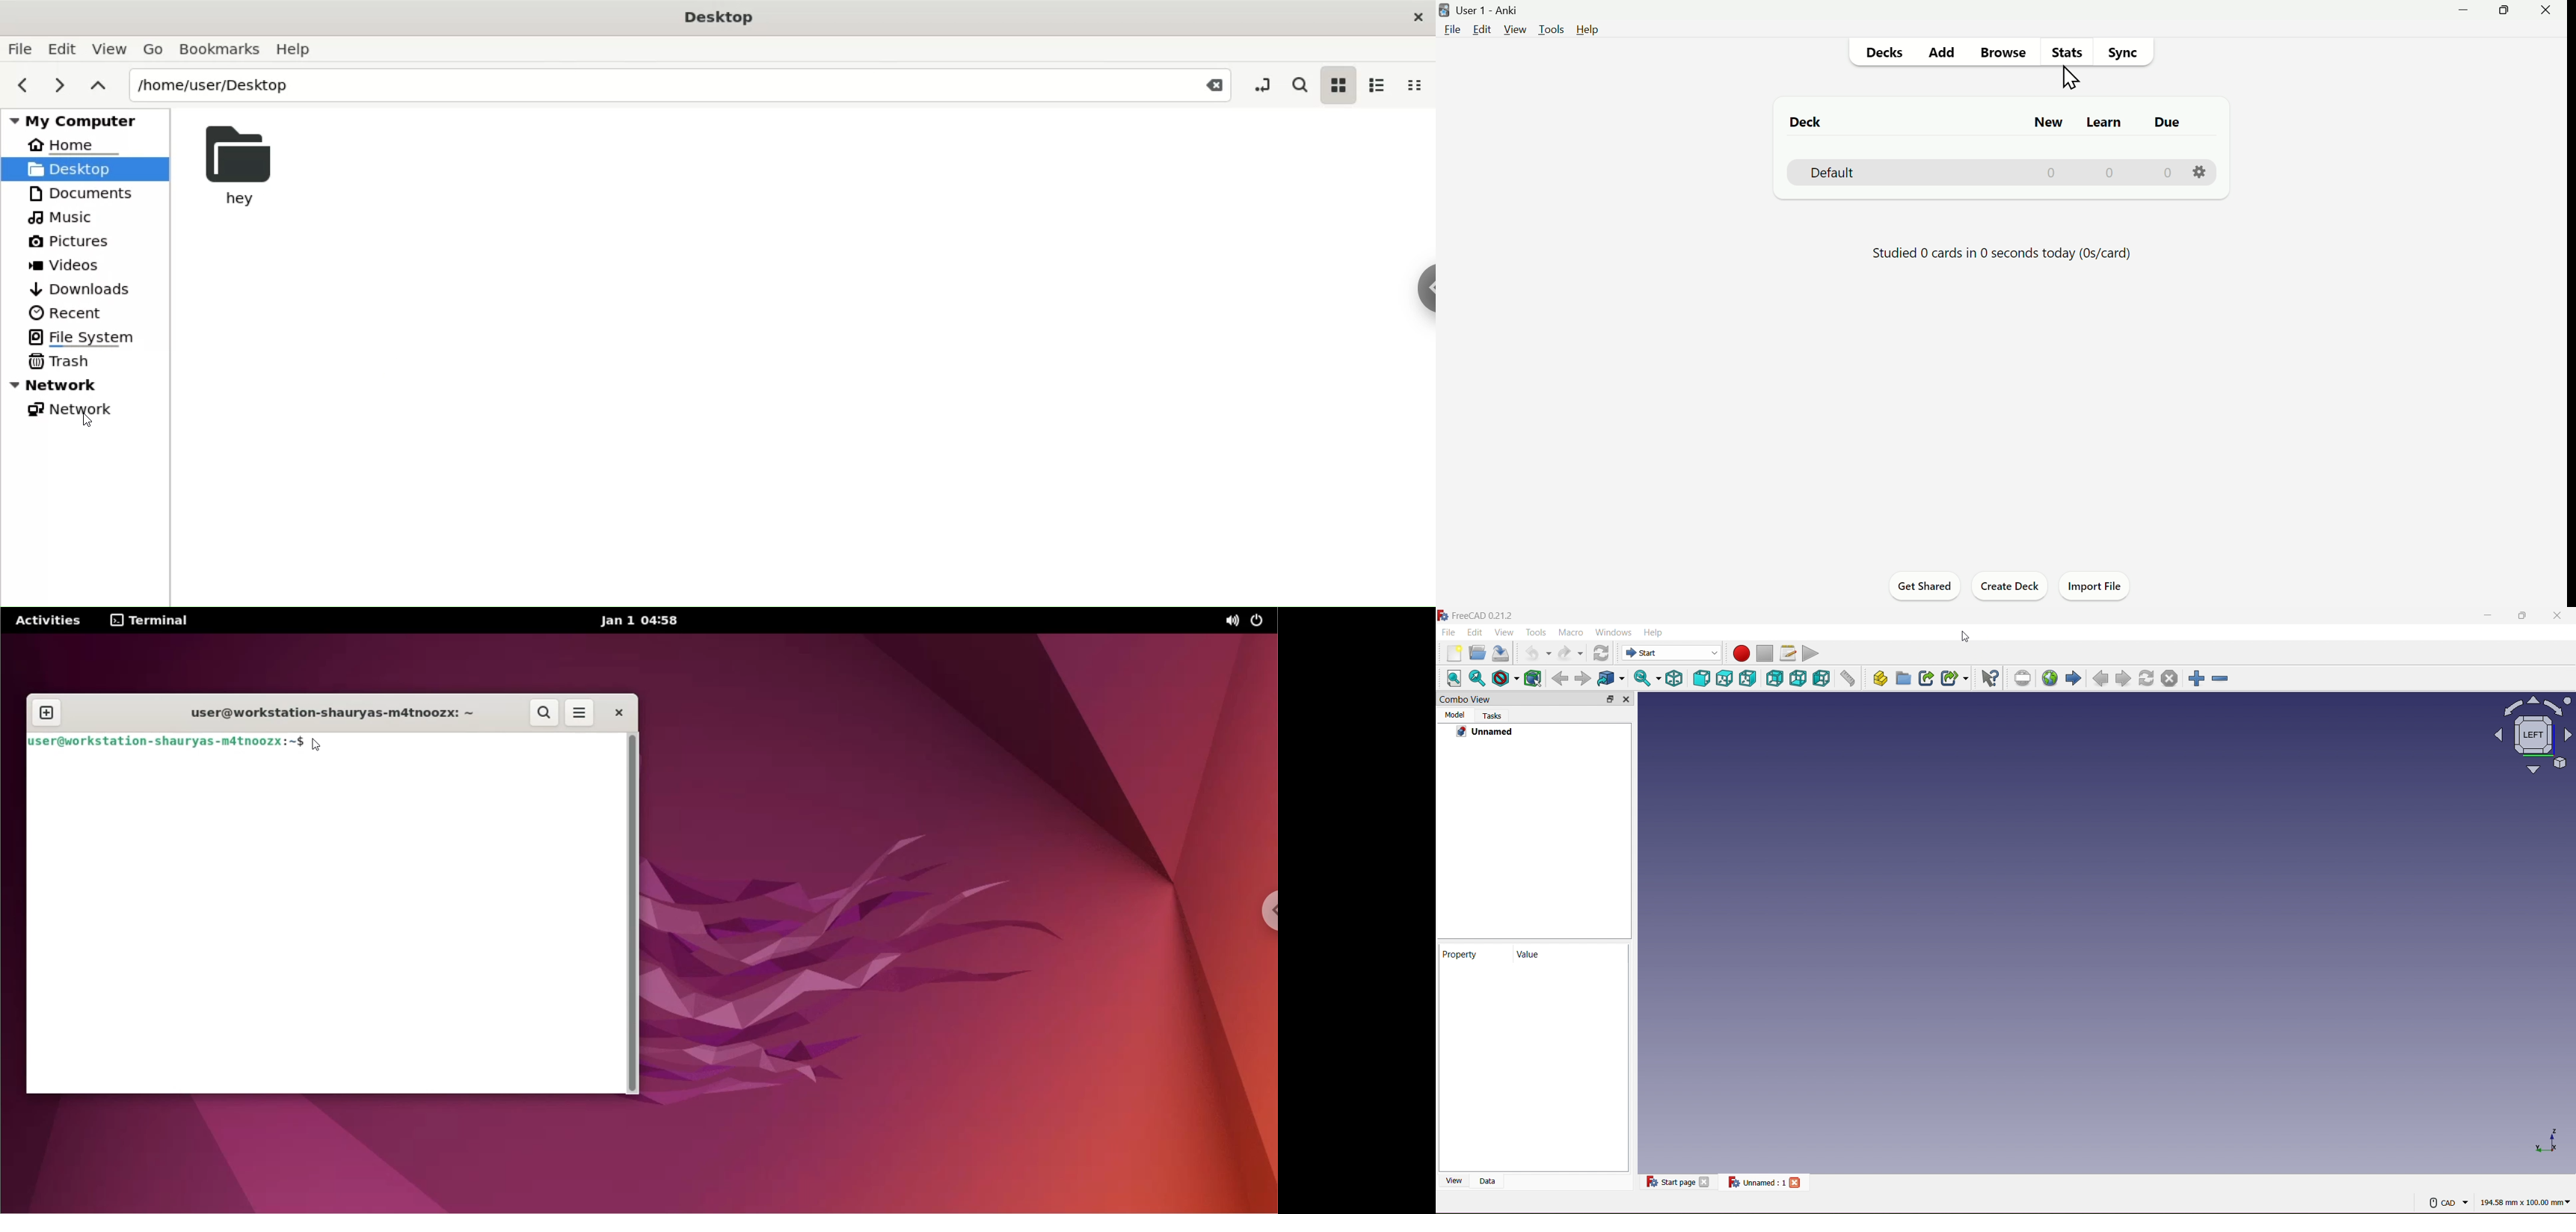  I want to click on Unnamed file , so click(1764, 1181).